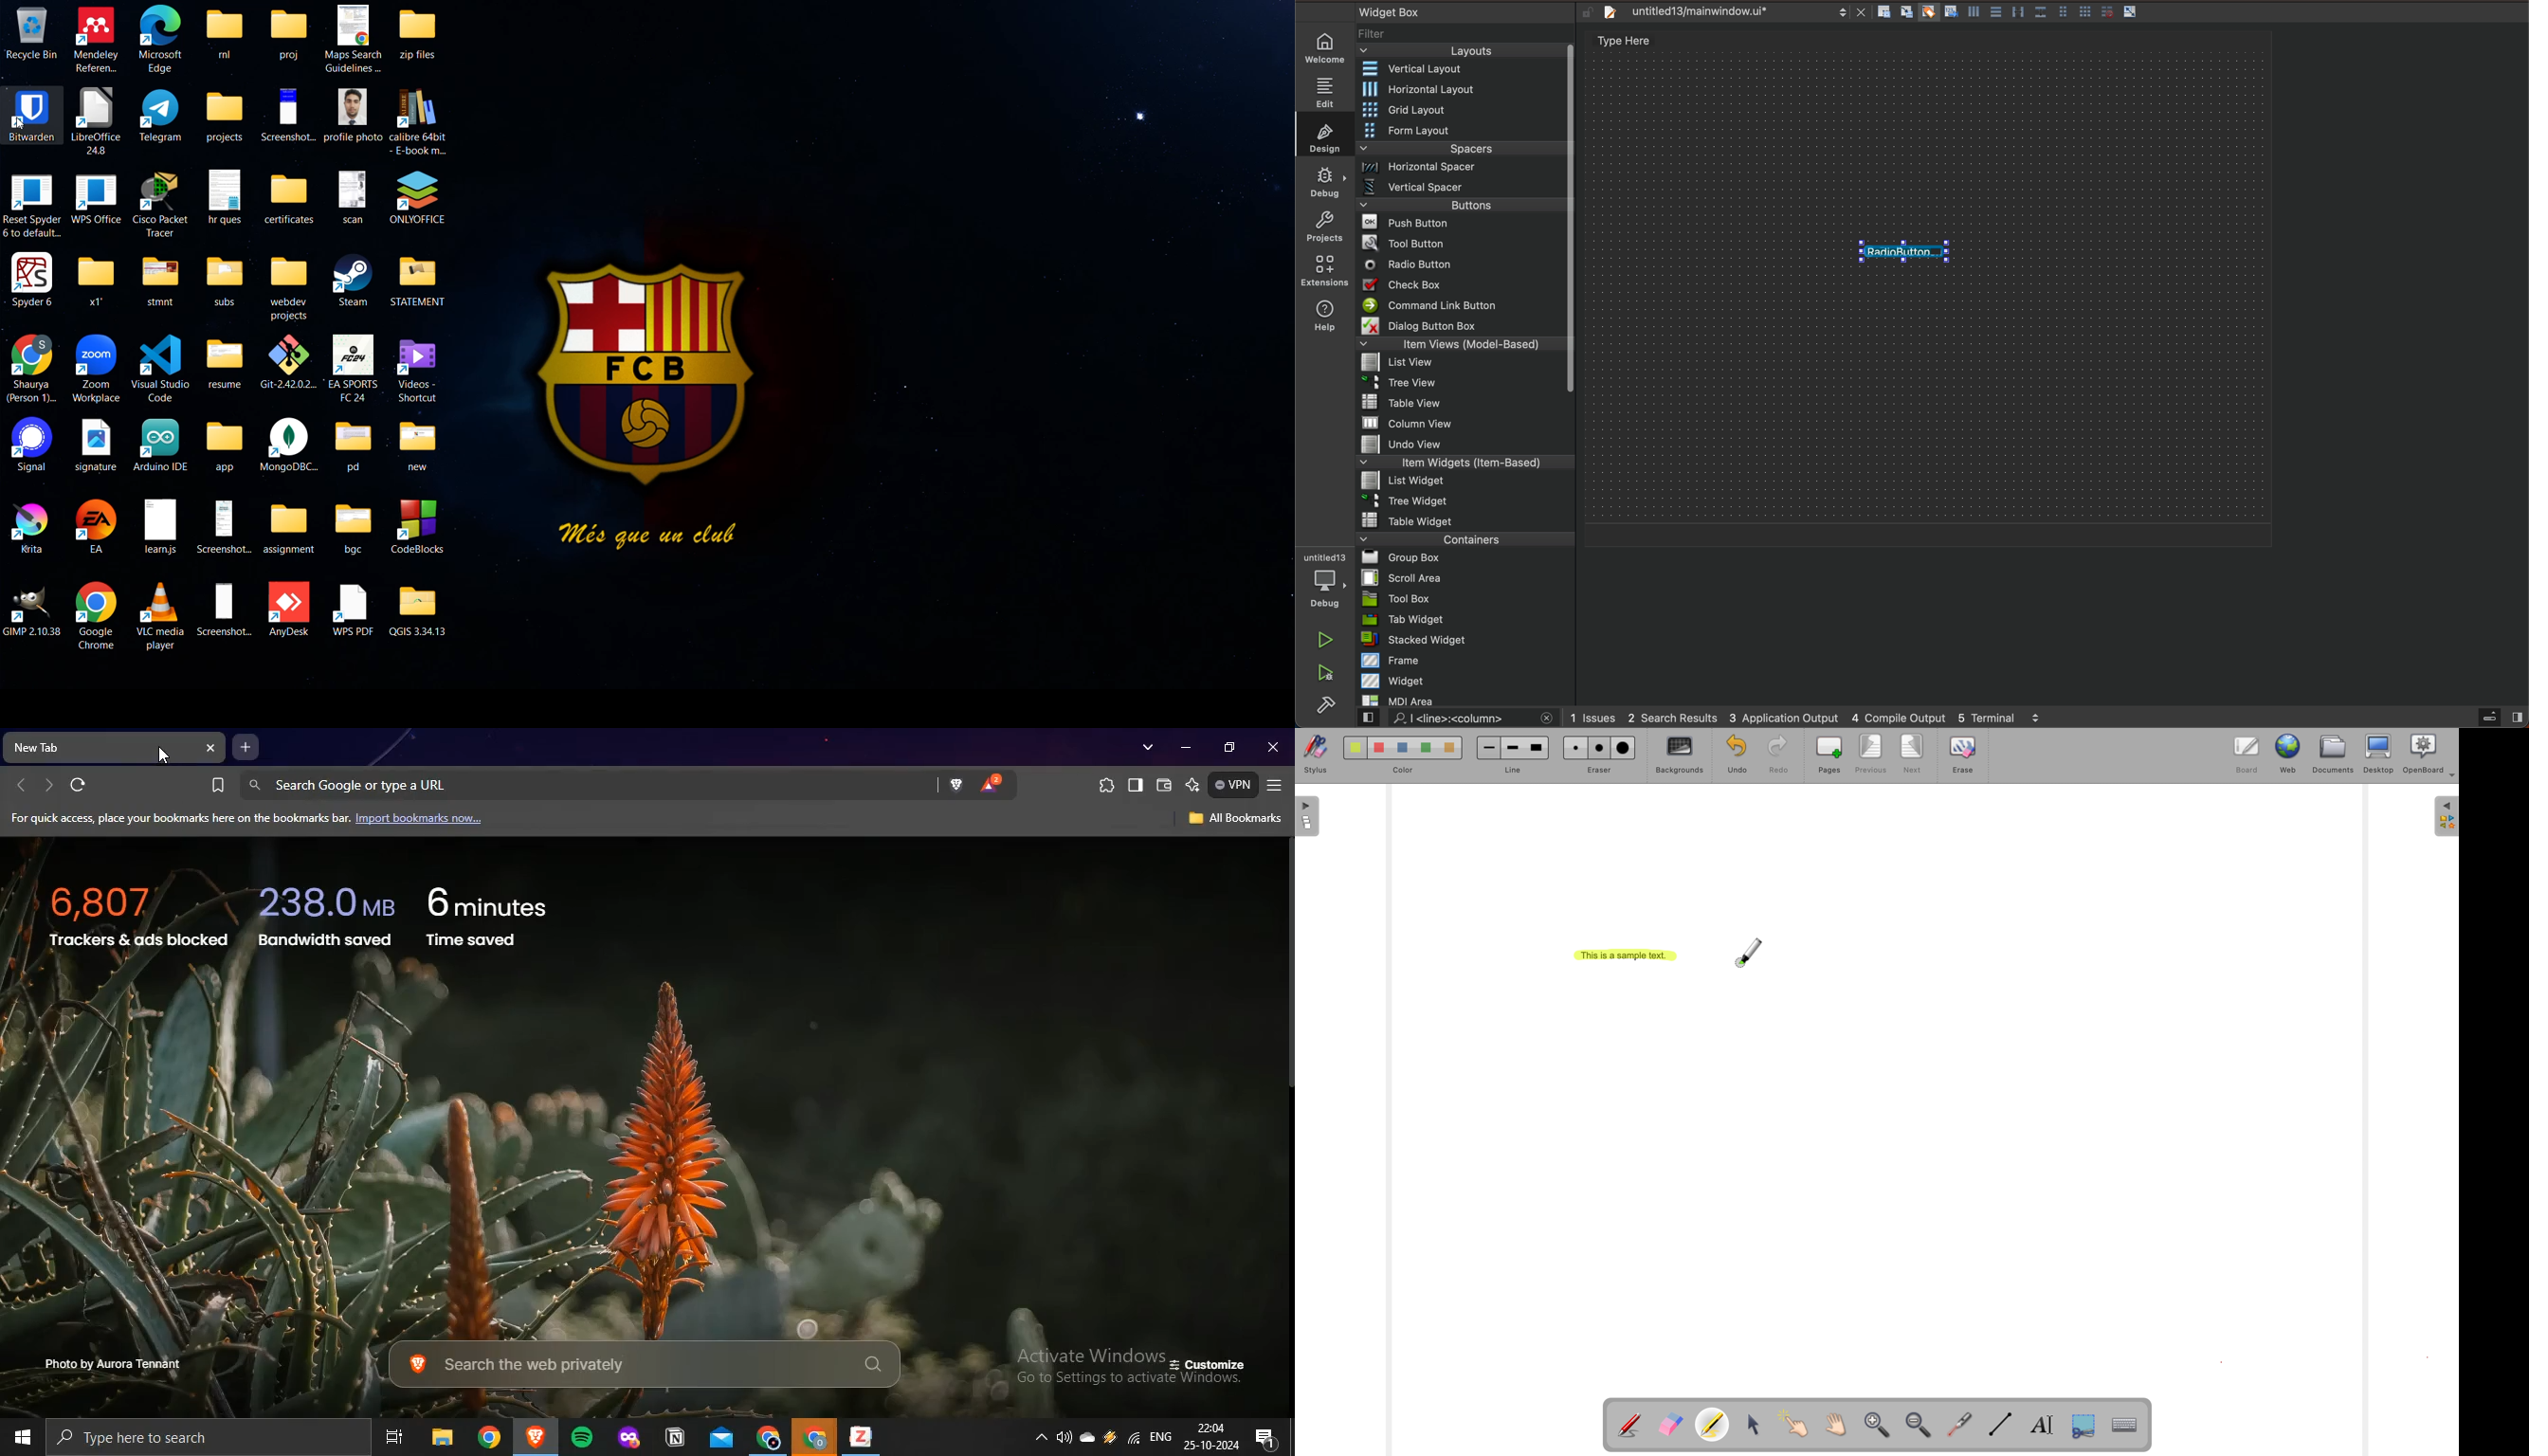 The height and width of the screenshot is (1456, 2548). I want to click on certificates, so click(290, 197).